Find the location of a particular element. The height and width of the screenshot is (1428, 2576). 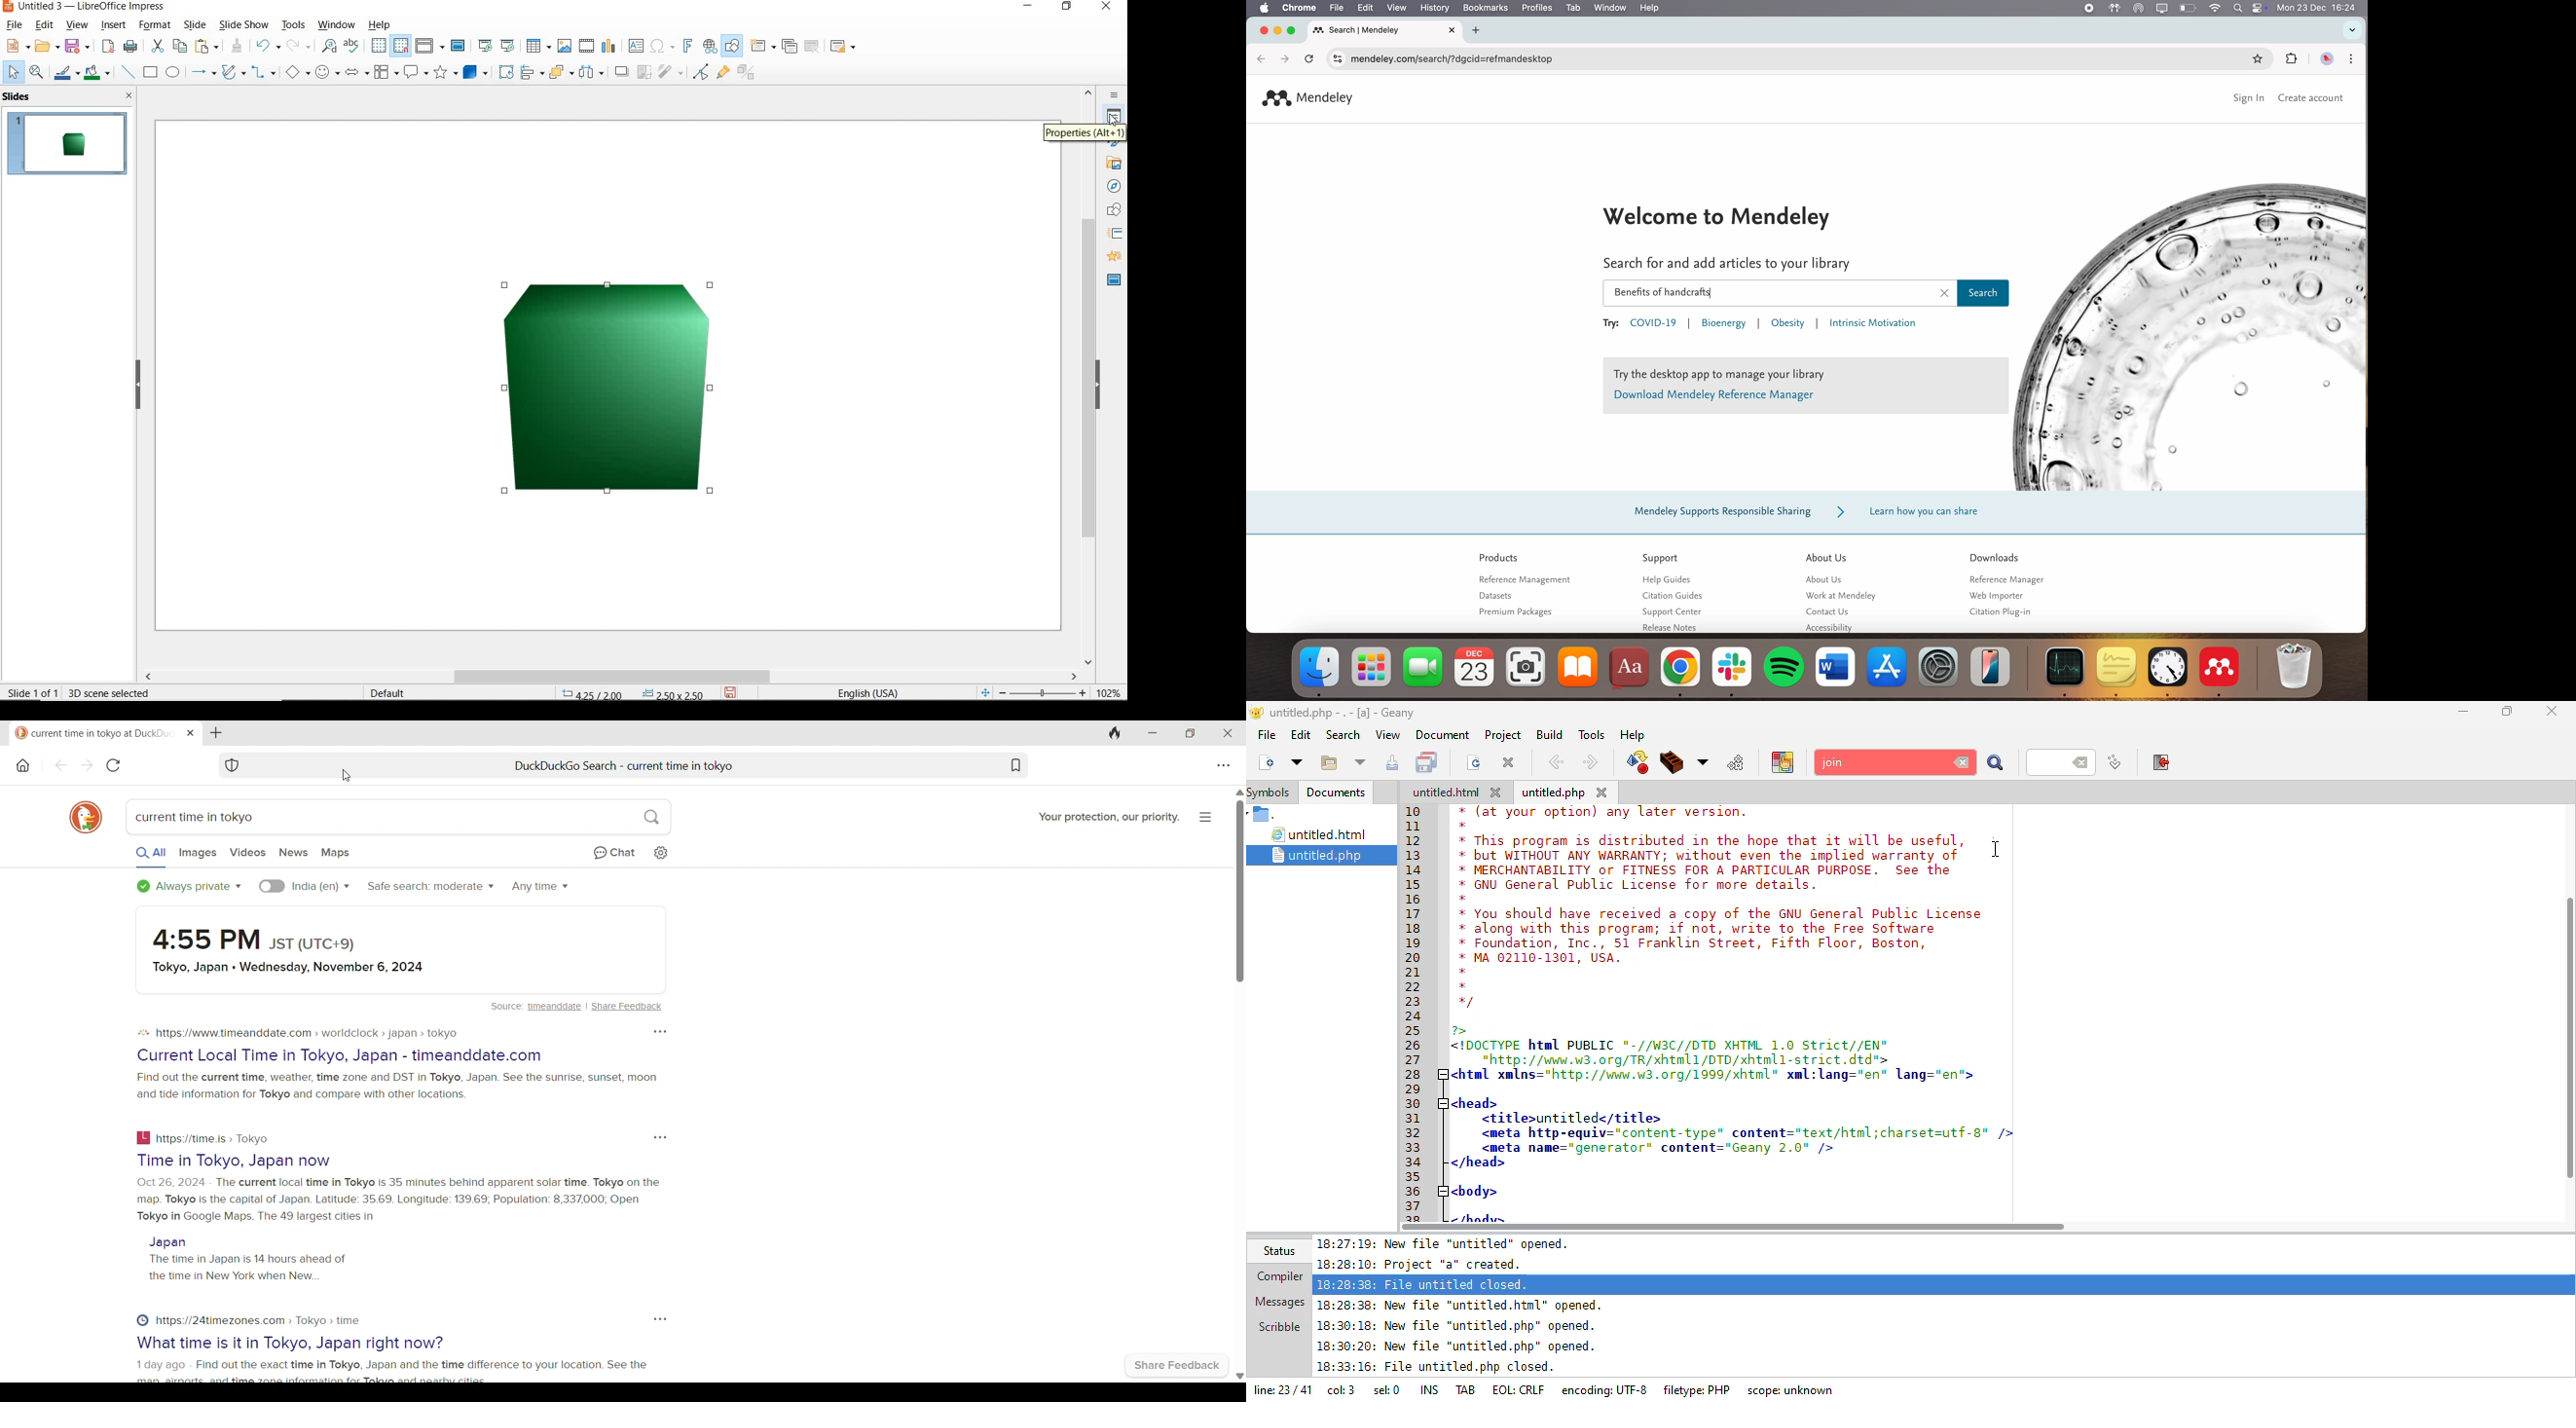

23 is located at coordinates (1413, 1002).